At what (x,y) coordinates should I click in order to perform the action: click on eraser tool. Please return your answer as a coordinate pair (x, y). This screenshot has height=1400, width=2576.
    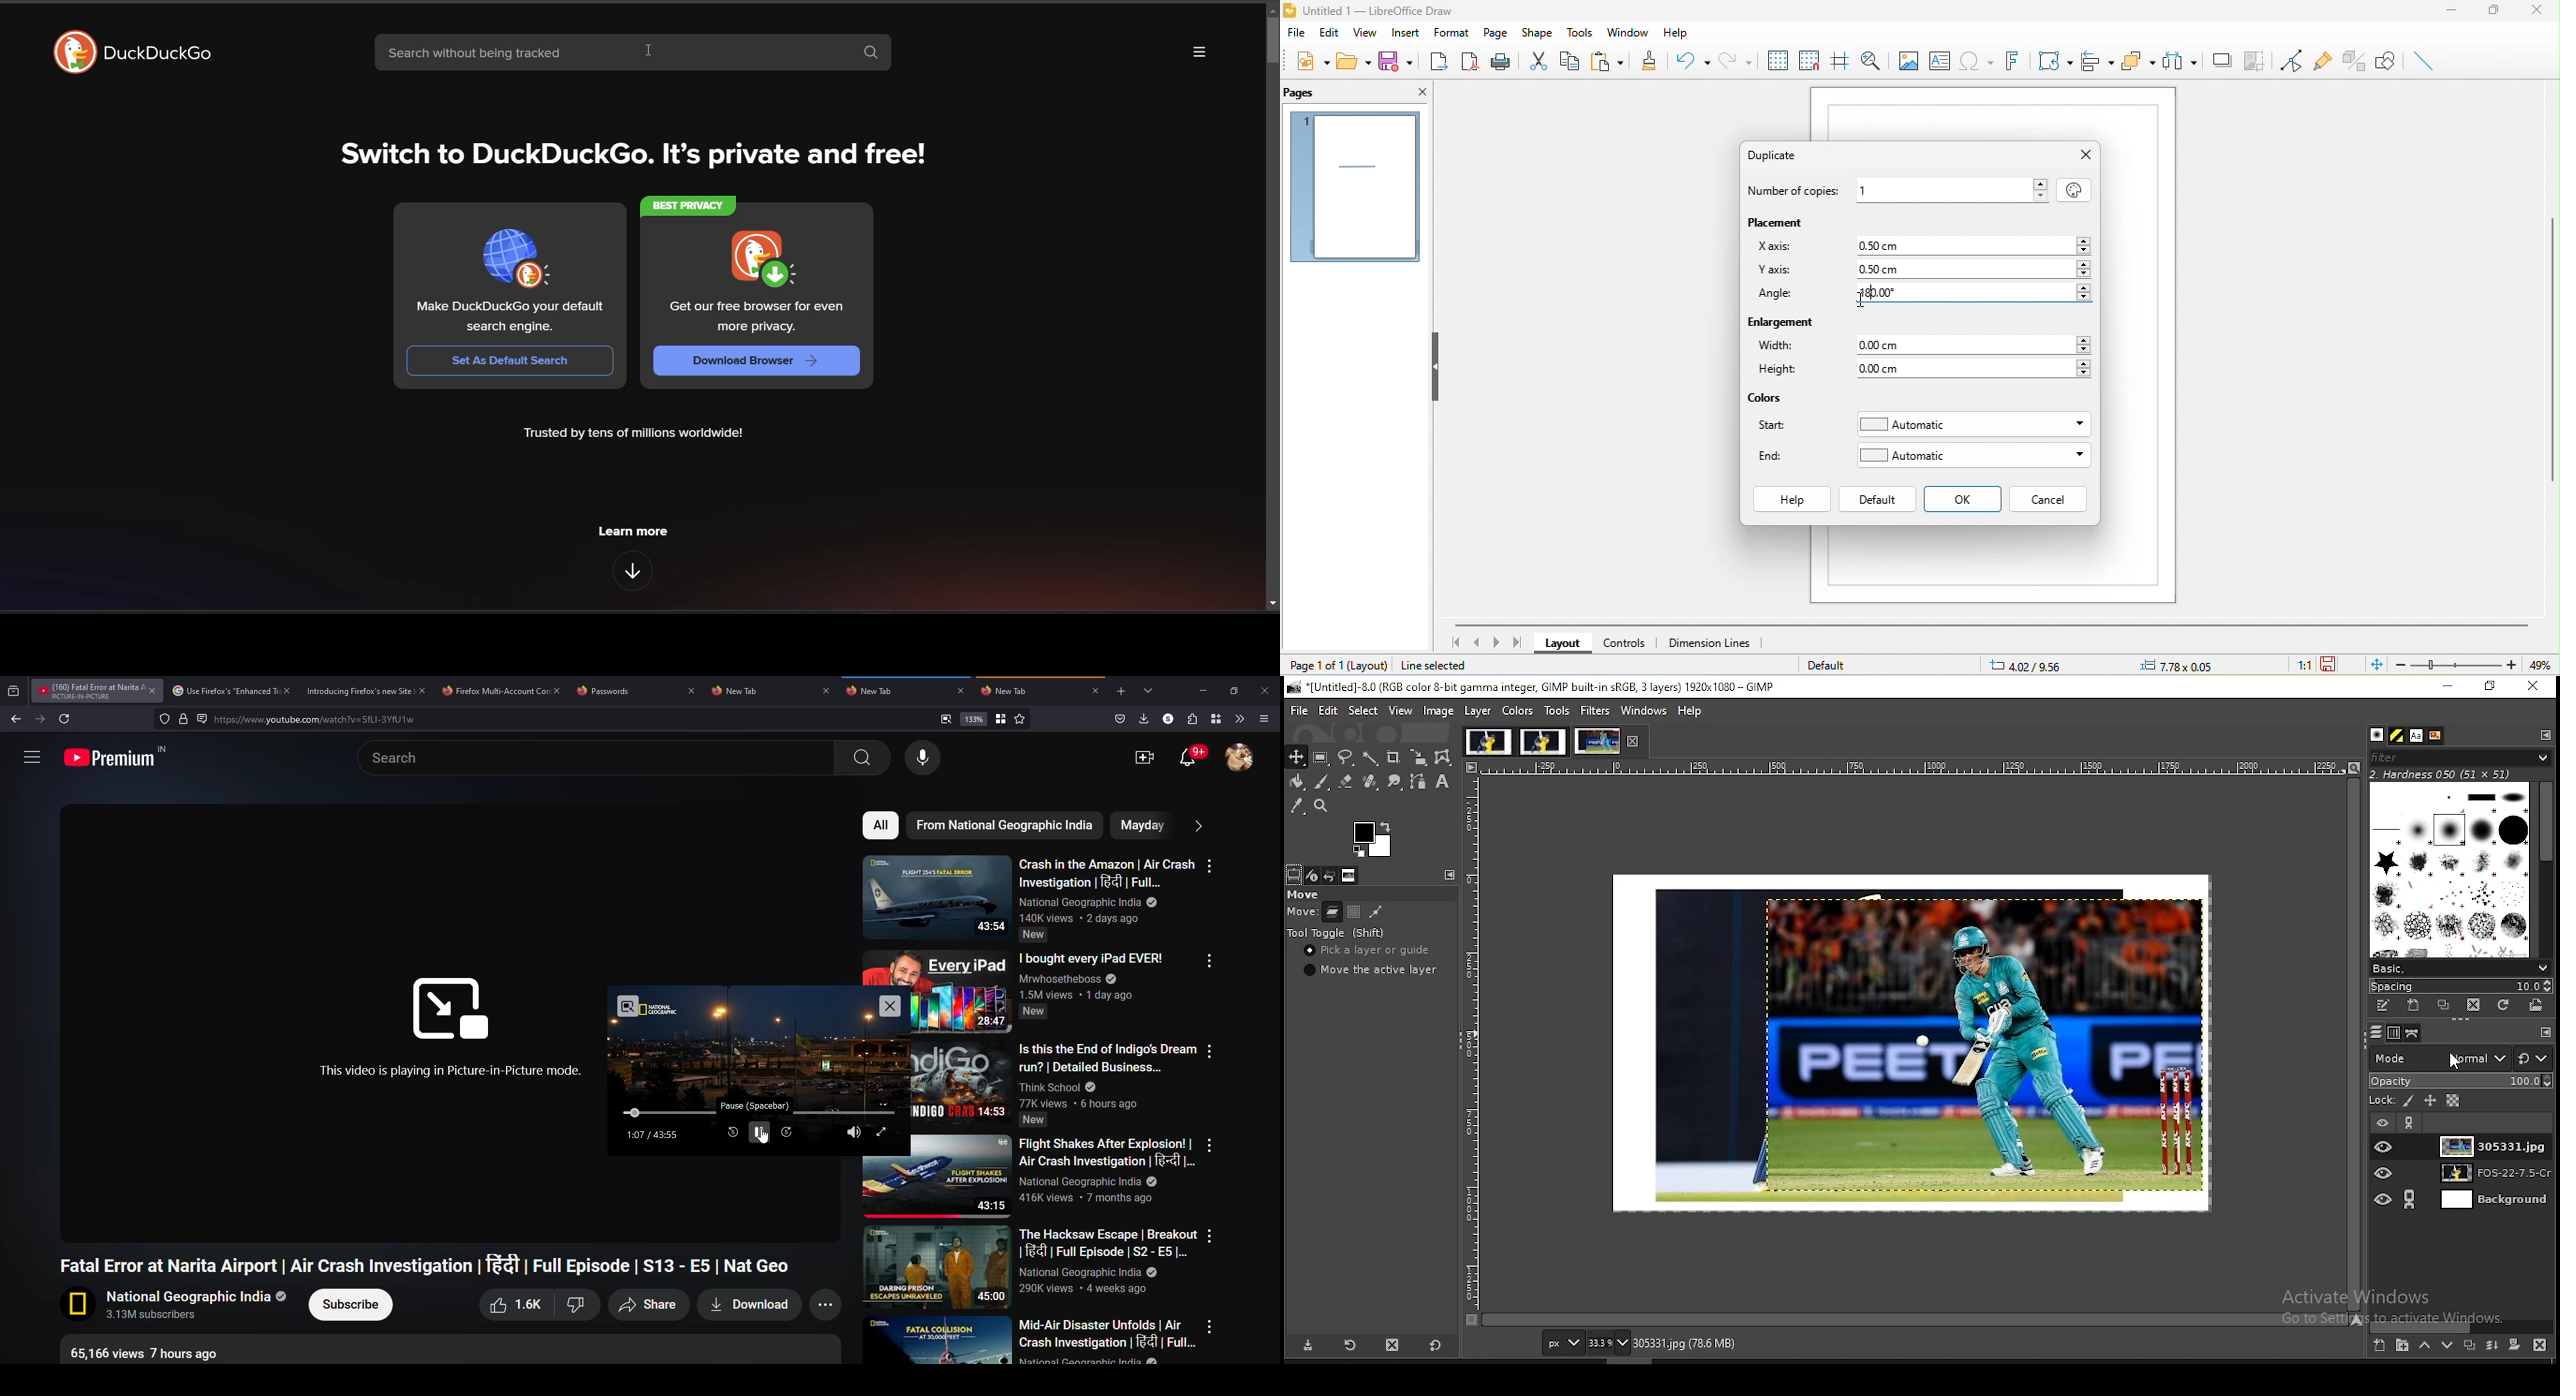
    Looking at the image, I should click on (1346, 780).